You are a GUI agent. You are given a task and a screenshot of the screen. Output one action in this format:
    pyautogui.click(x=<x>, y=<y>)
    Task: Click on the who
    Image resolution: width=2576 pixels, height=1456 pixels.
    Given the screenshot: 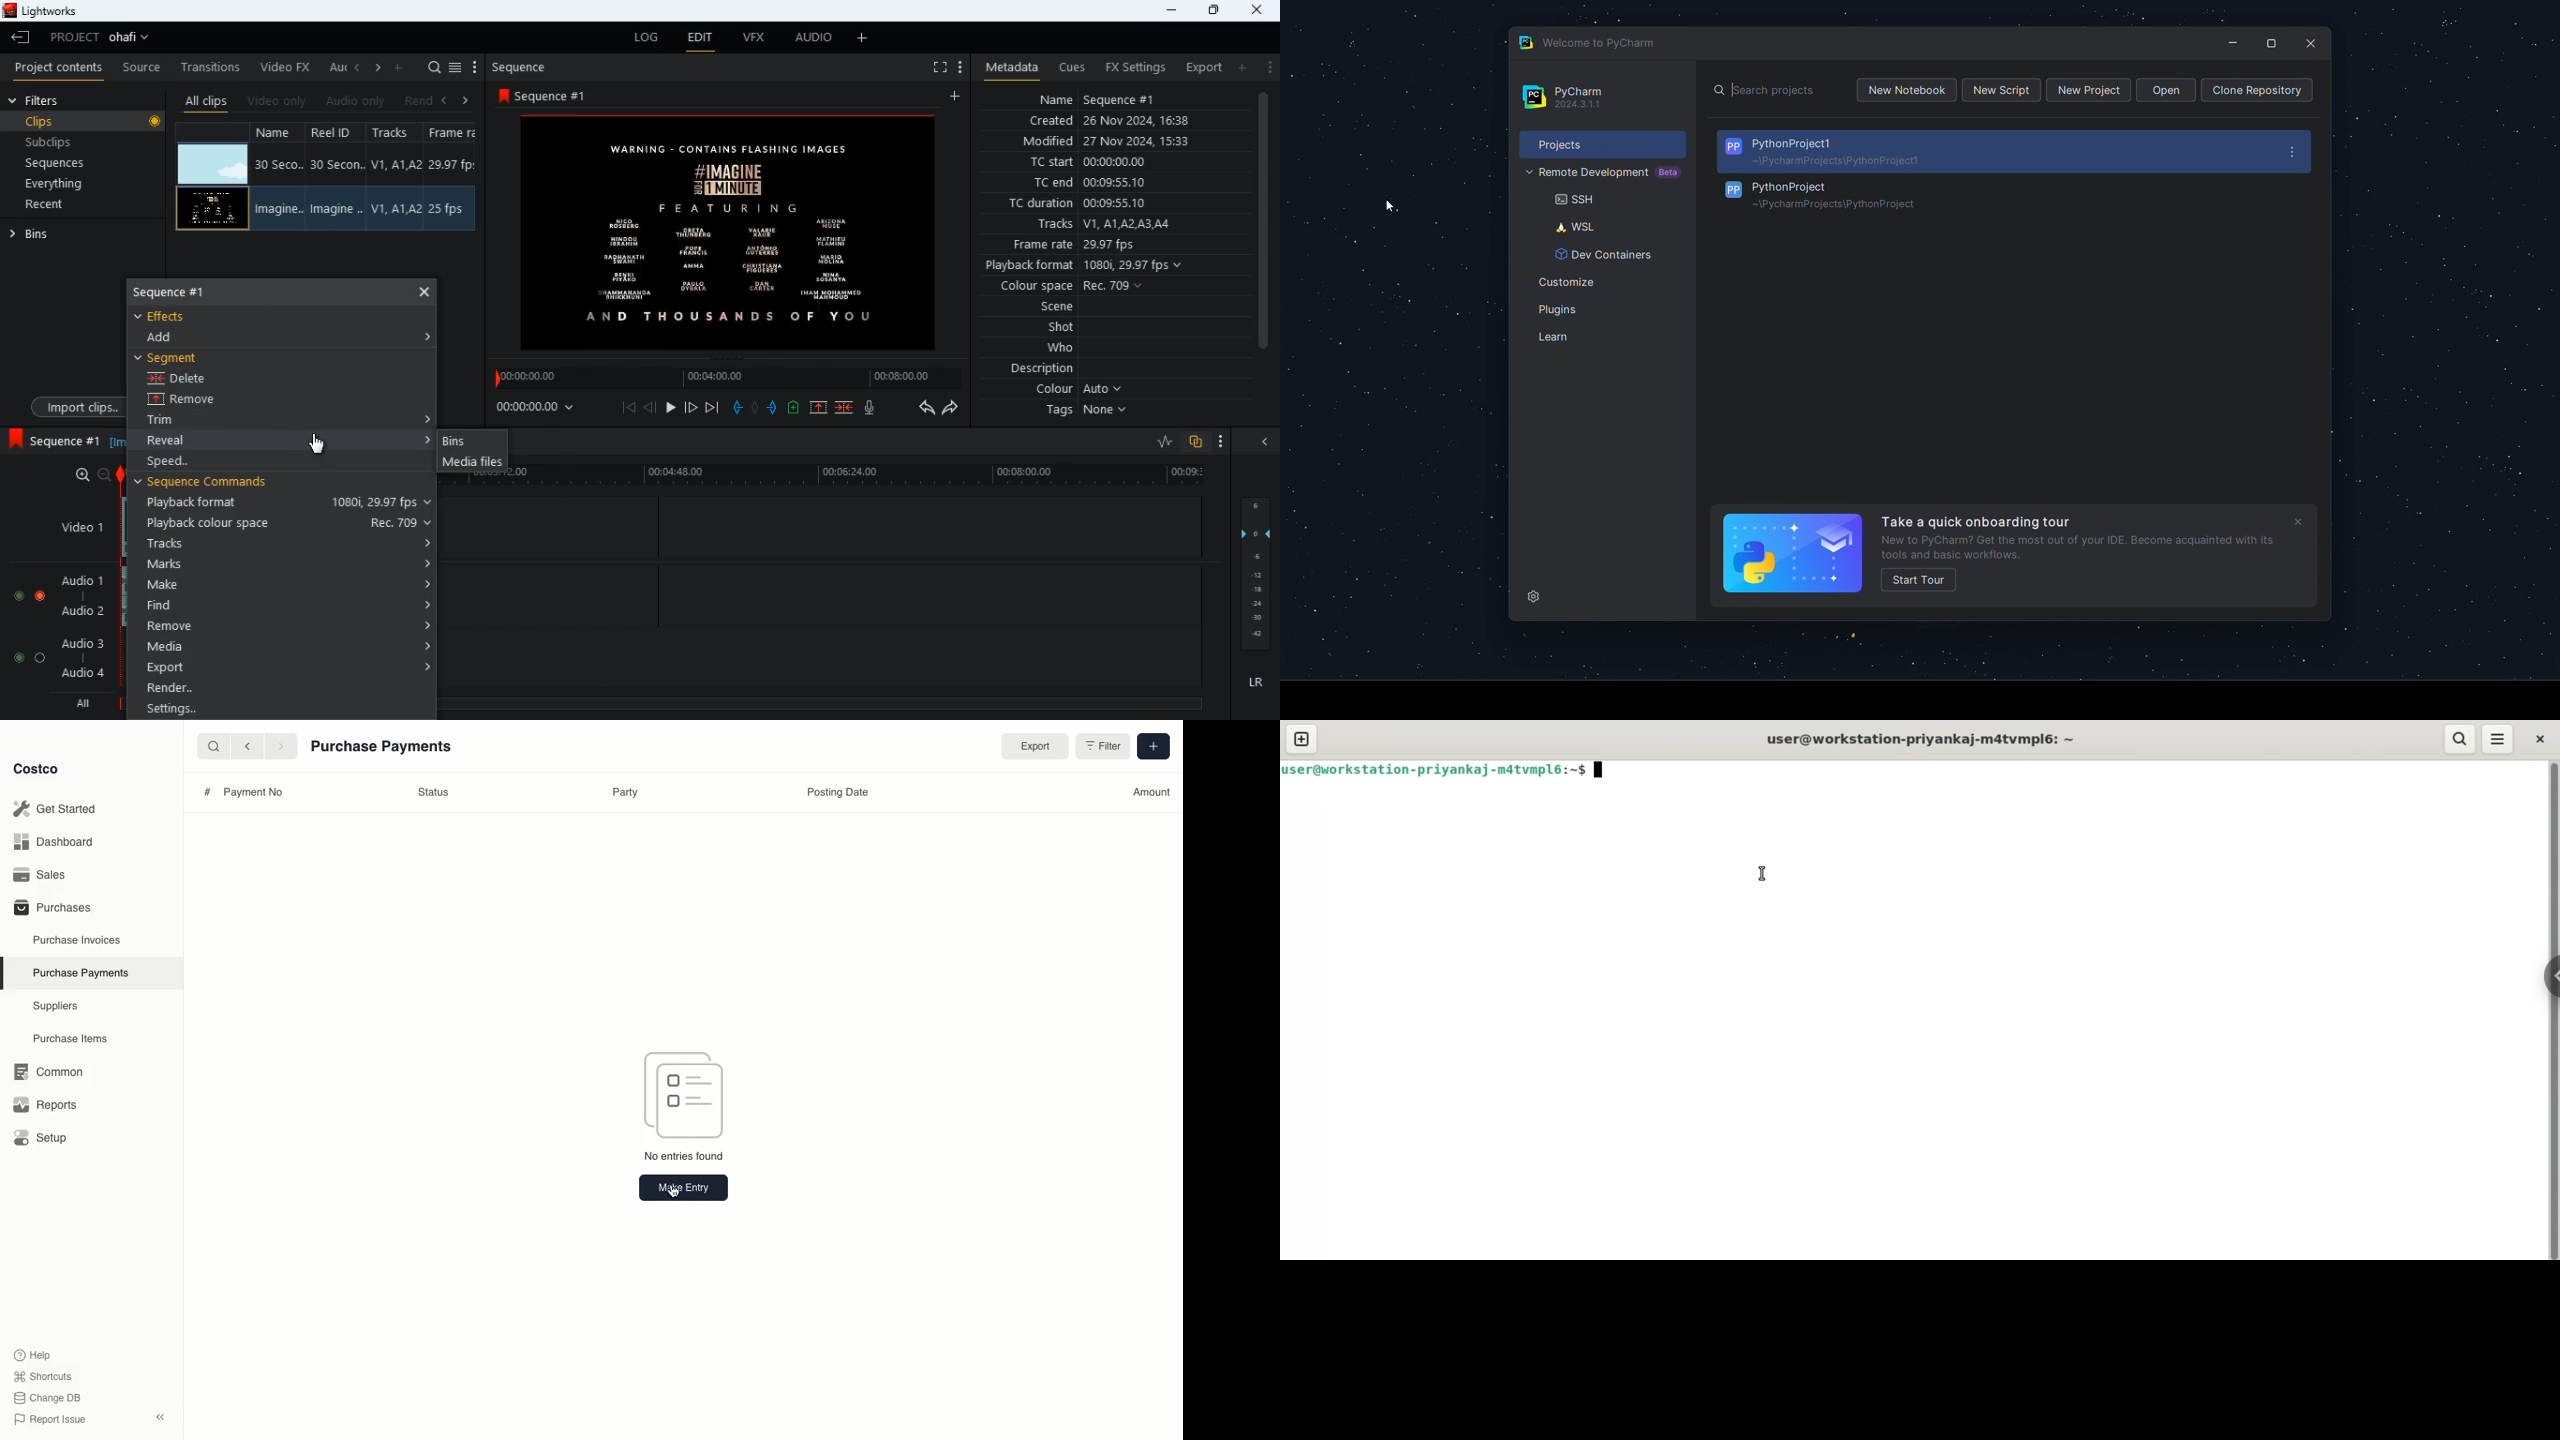 What is the action you would take?
    pyautogui.click(x=1065, y=347)
    